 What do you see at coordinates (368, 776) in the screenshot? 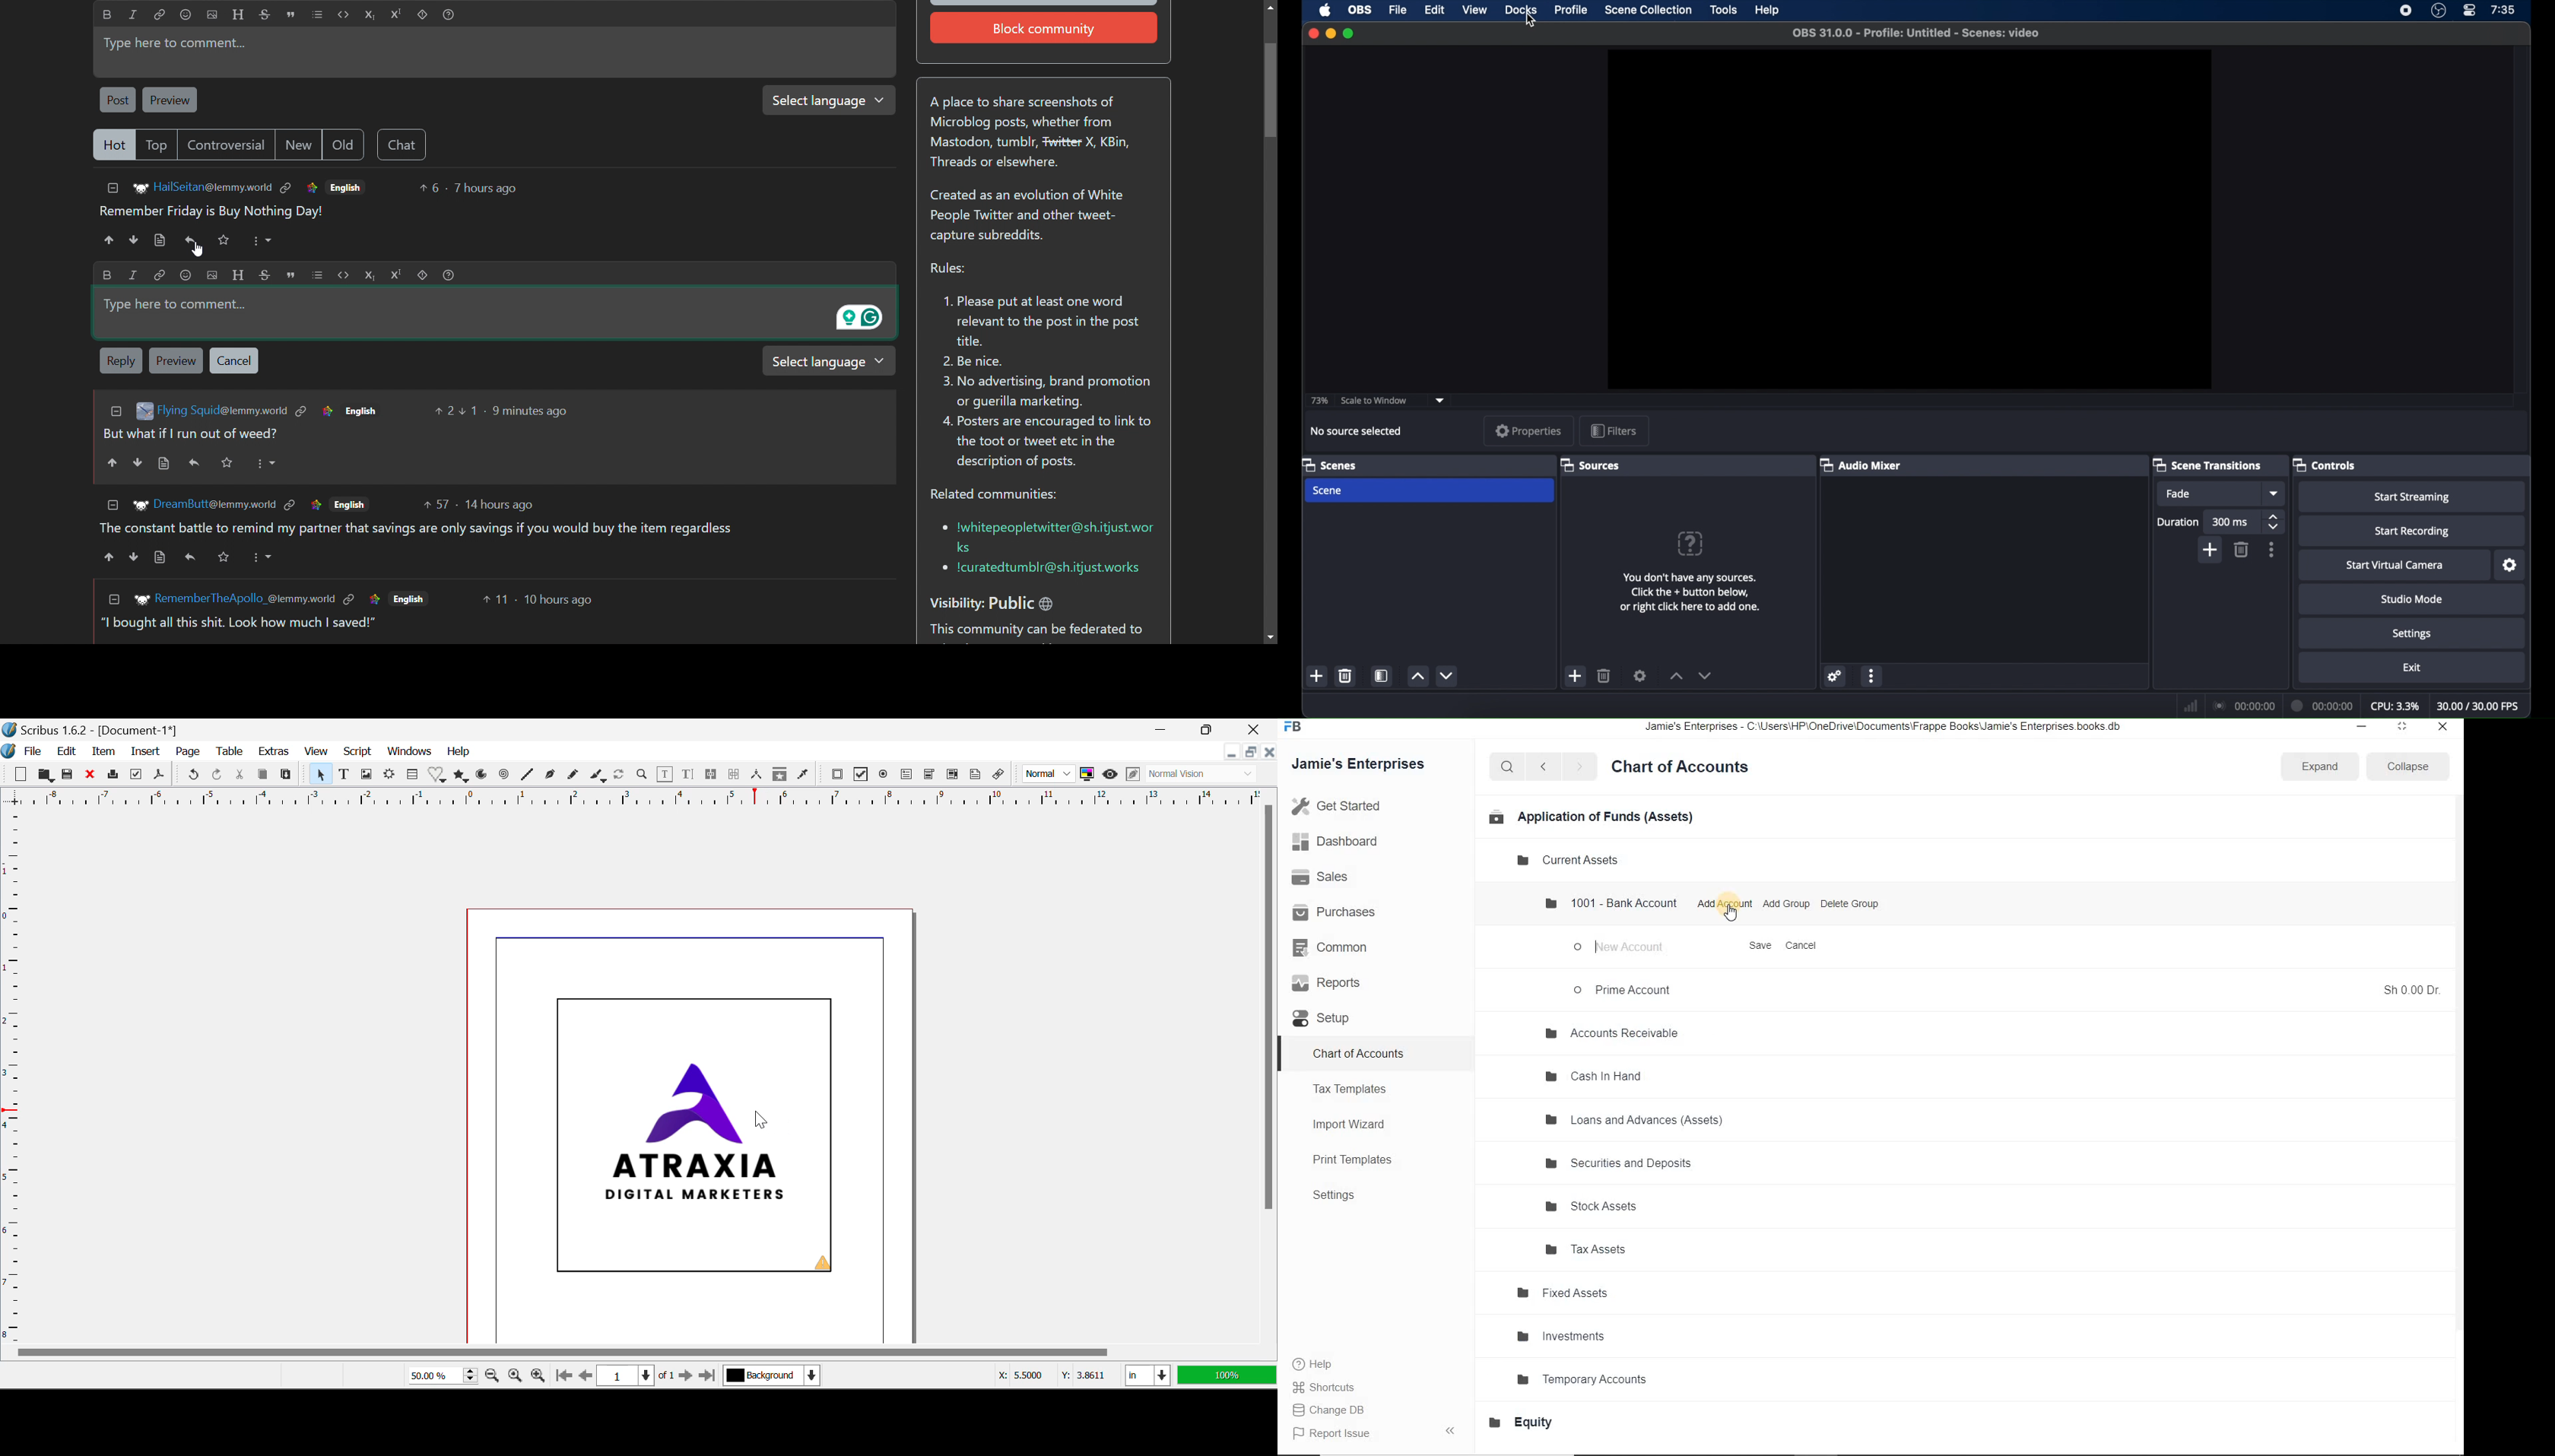
I see `Image Frame` at bounding box center [368, 776].